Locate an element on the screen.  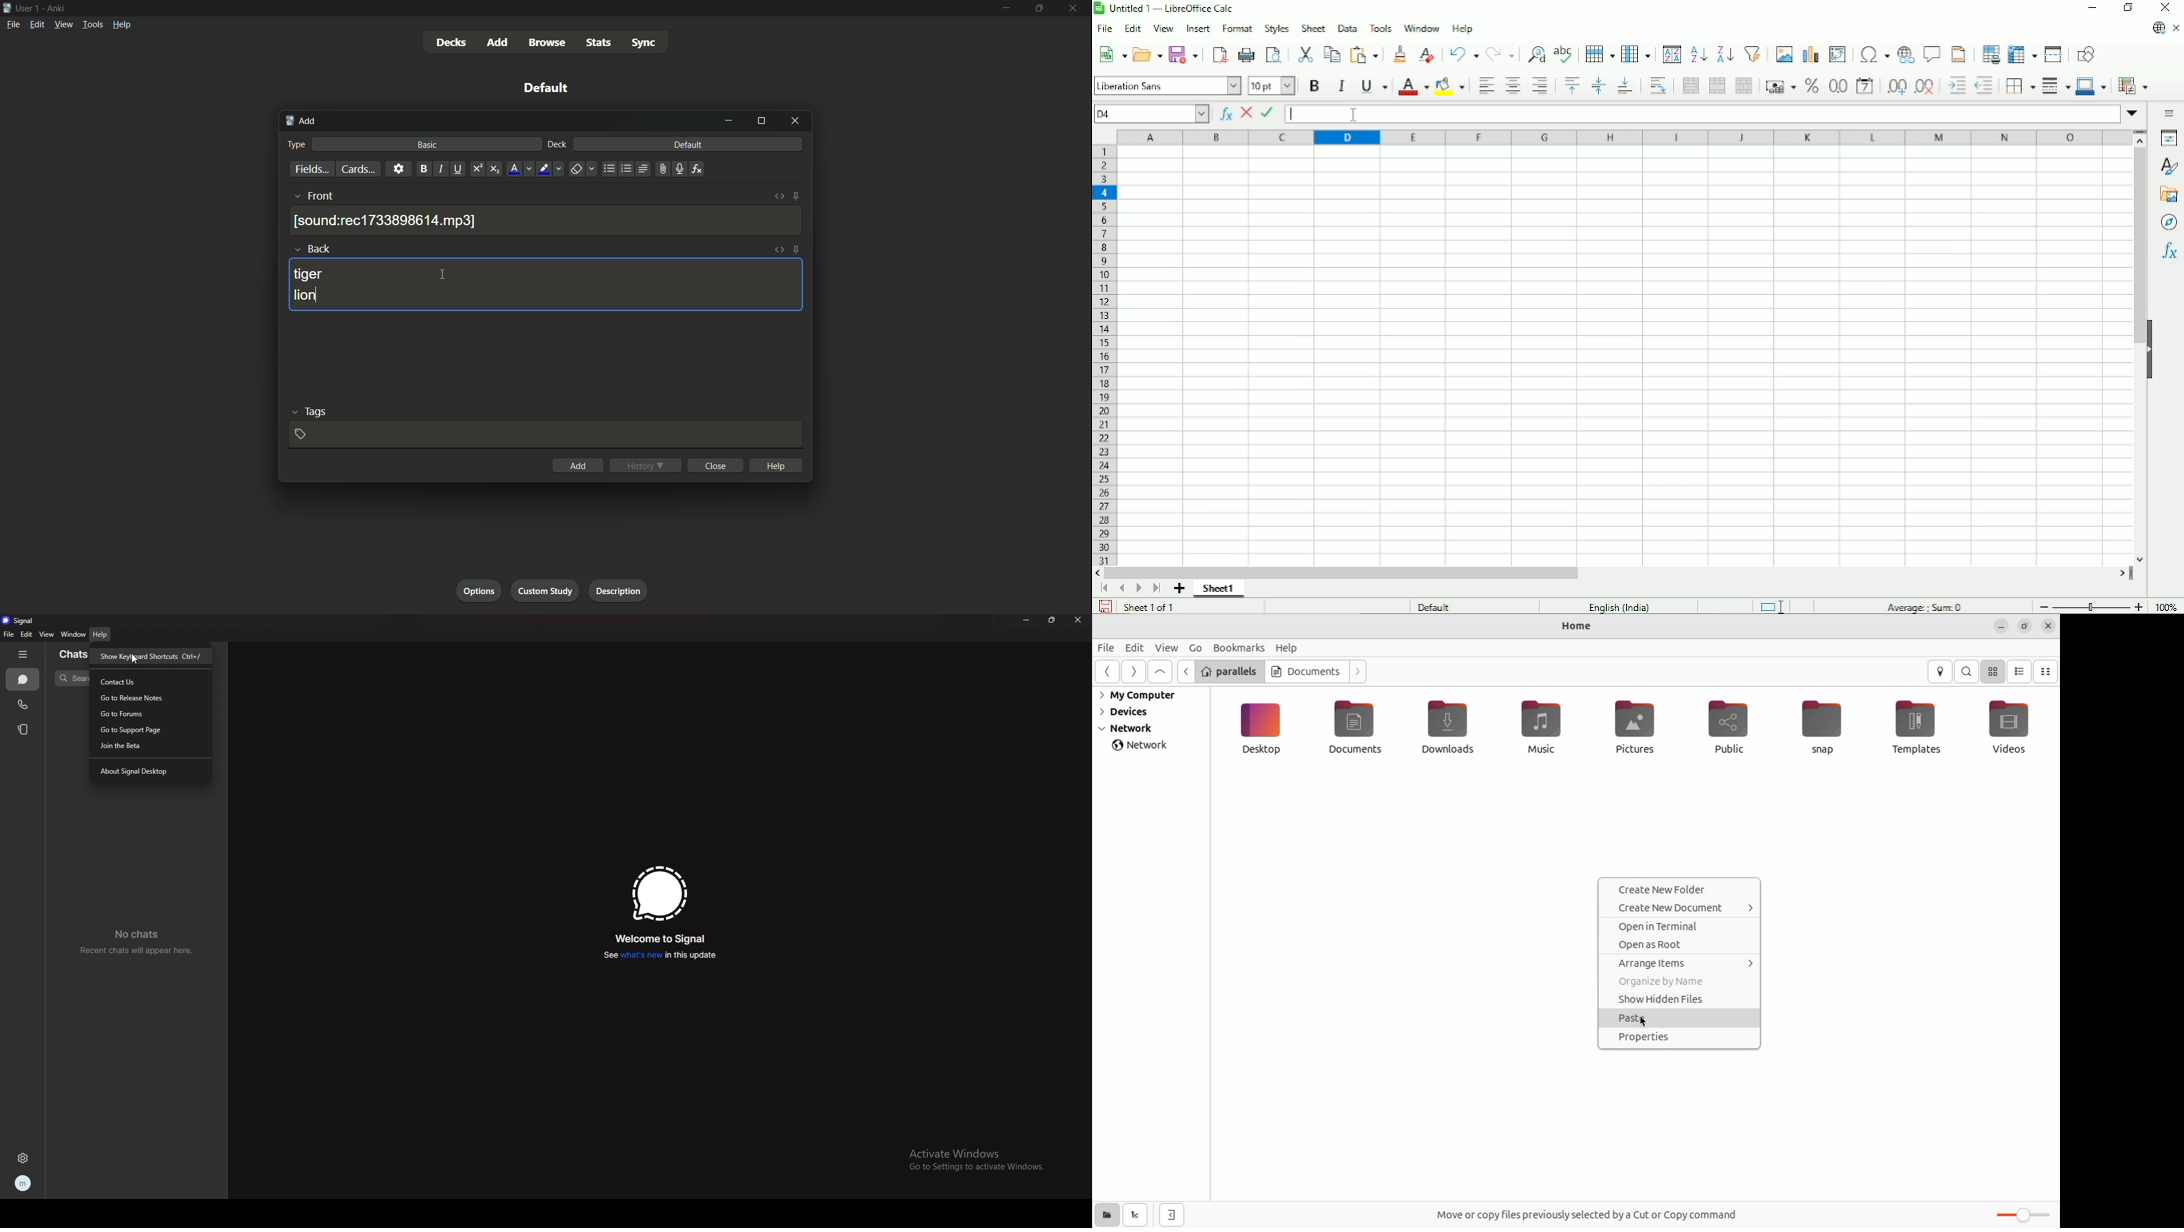
Default is located at coordinates (1432, 606).